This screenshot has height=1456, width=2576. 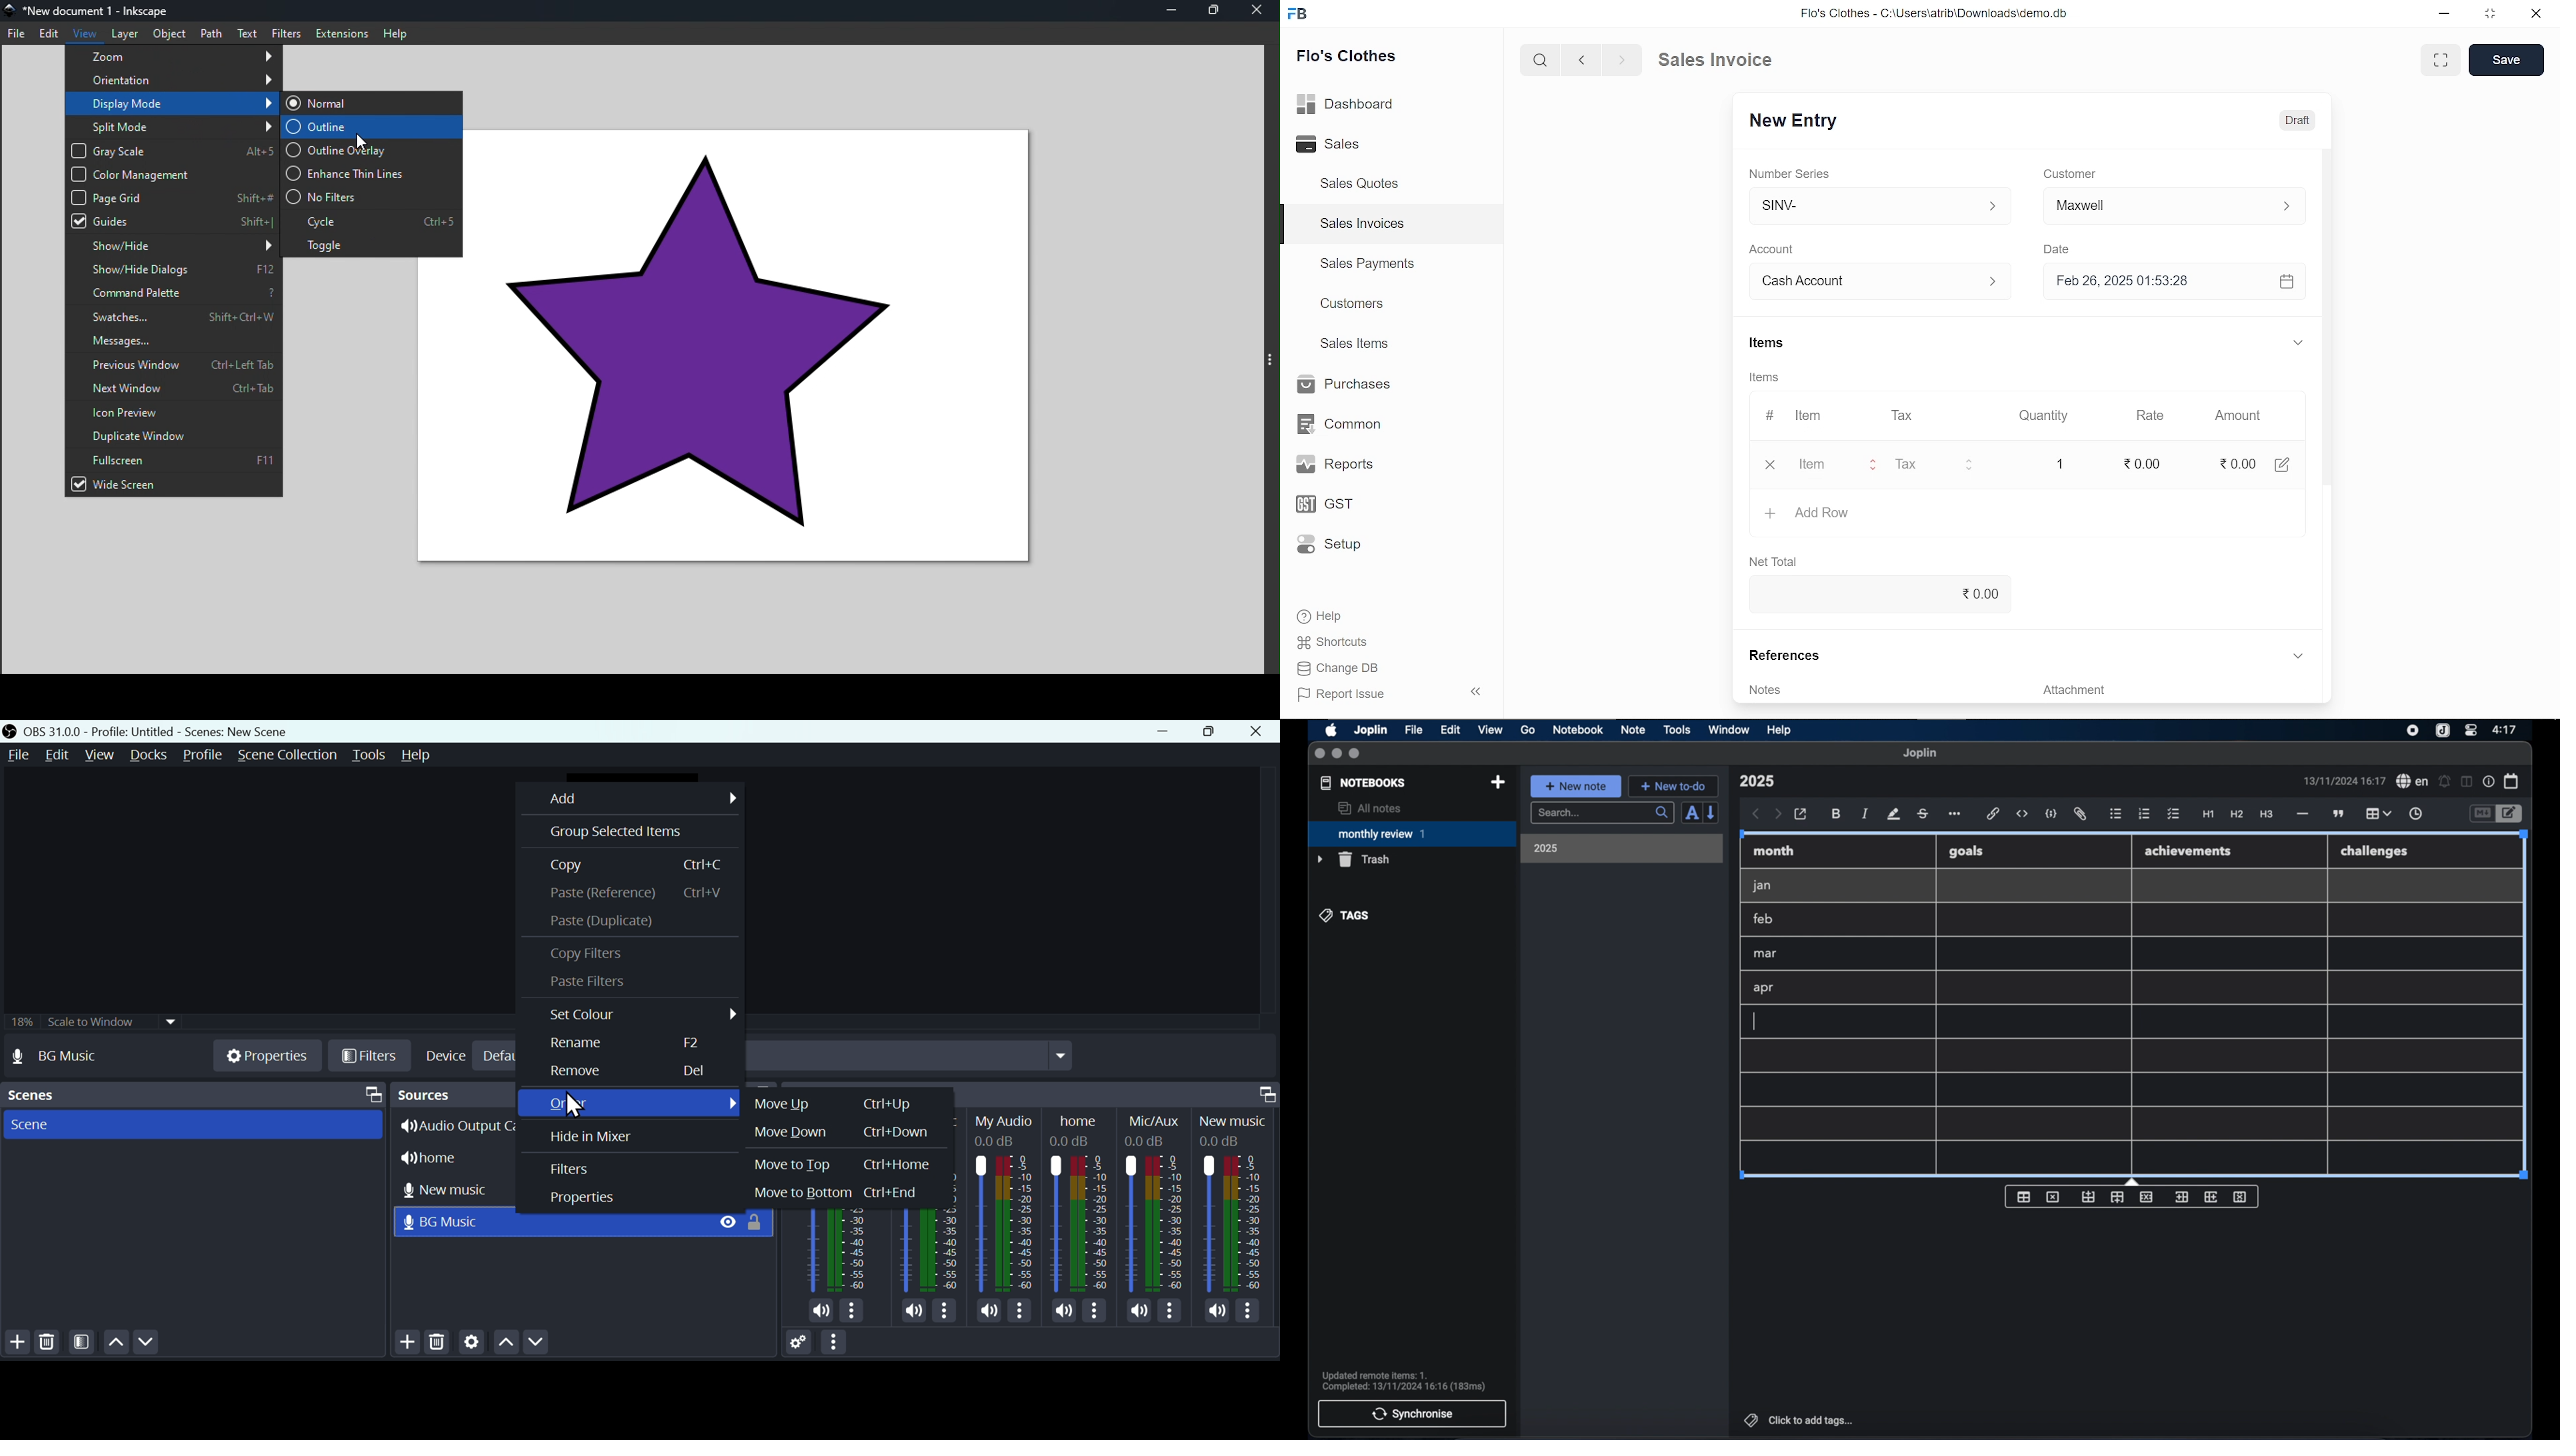 I want to click on Flo's Clothes, so click(x=1346, y=58).